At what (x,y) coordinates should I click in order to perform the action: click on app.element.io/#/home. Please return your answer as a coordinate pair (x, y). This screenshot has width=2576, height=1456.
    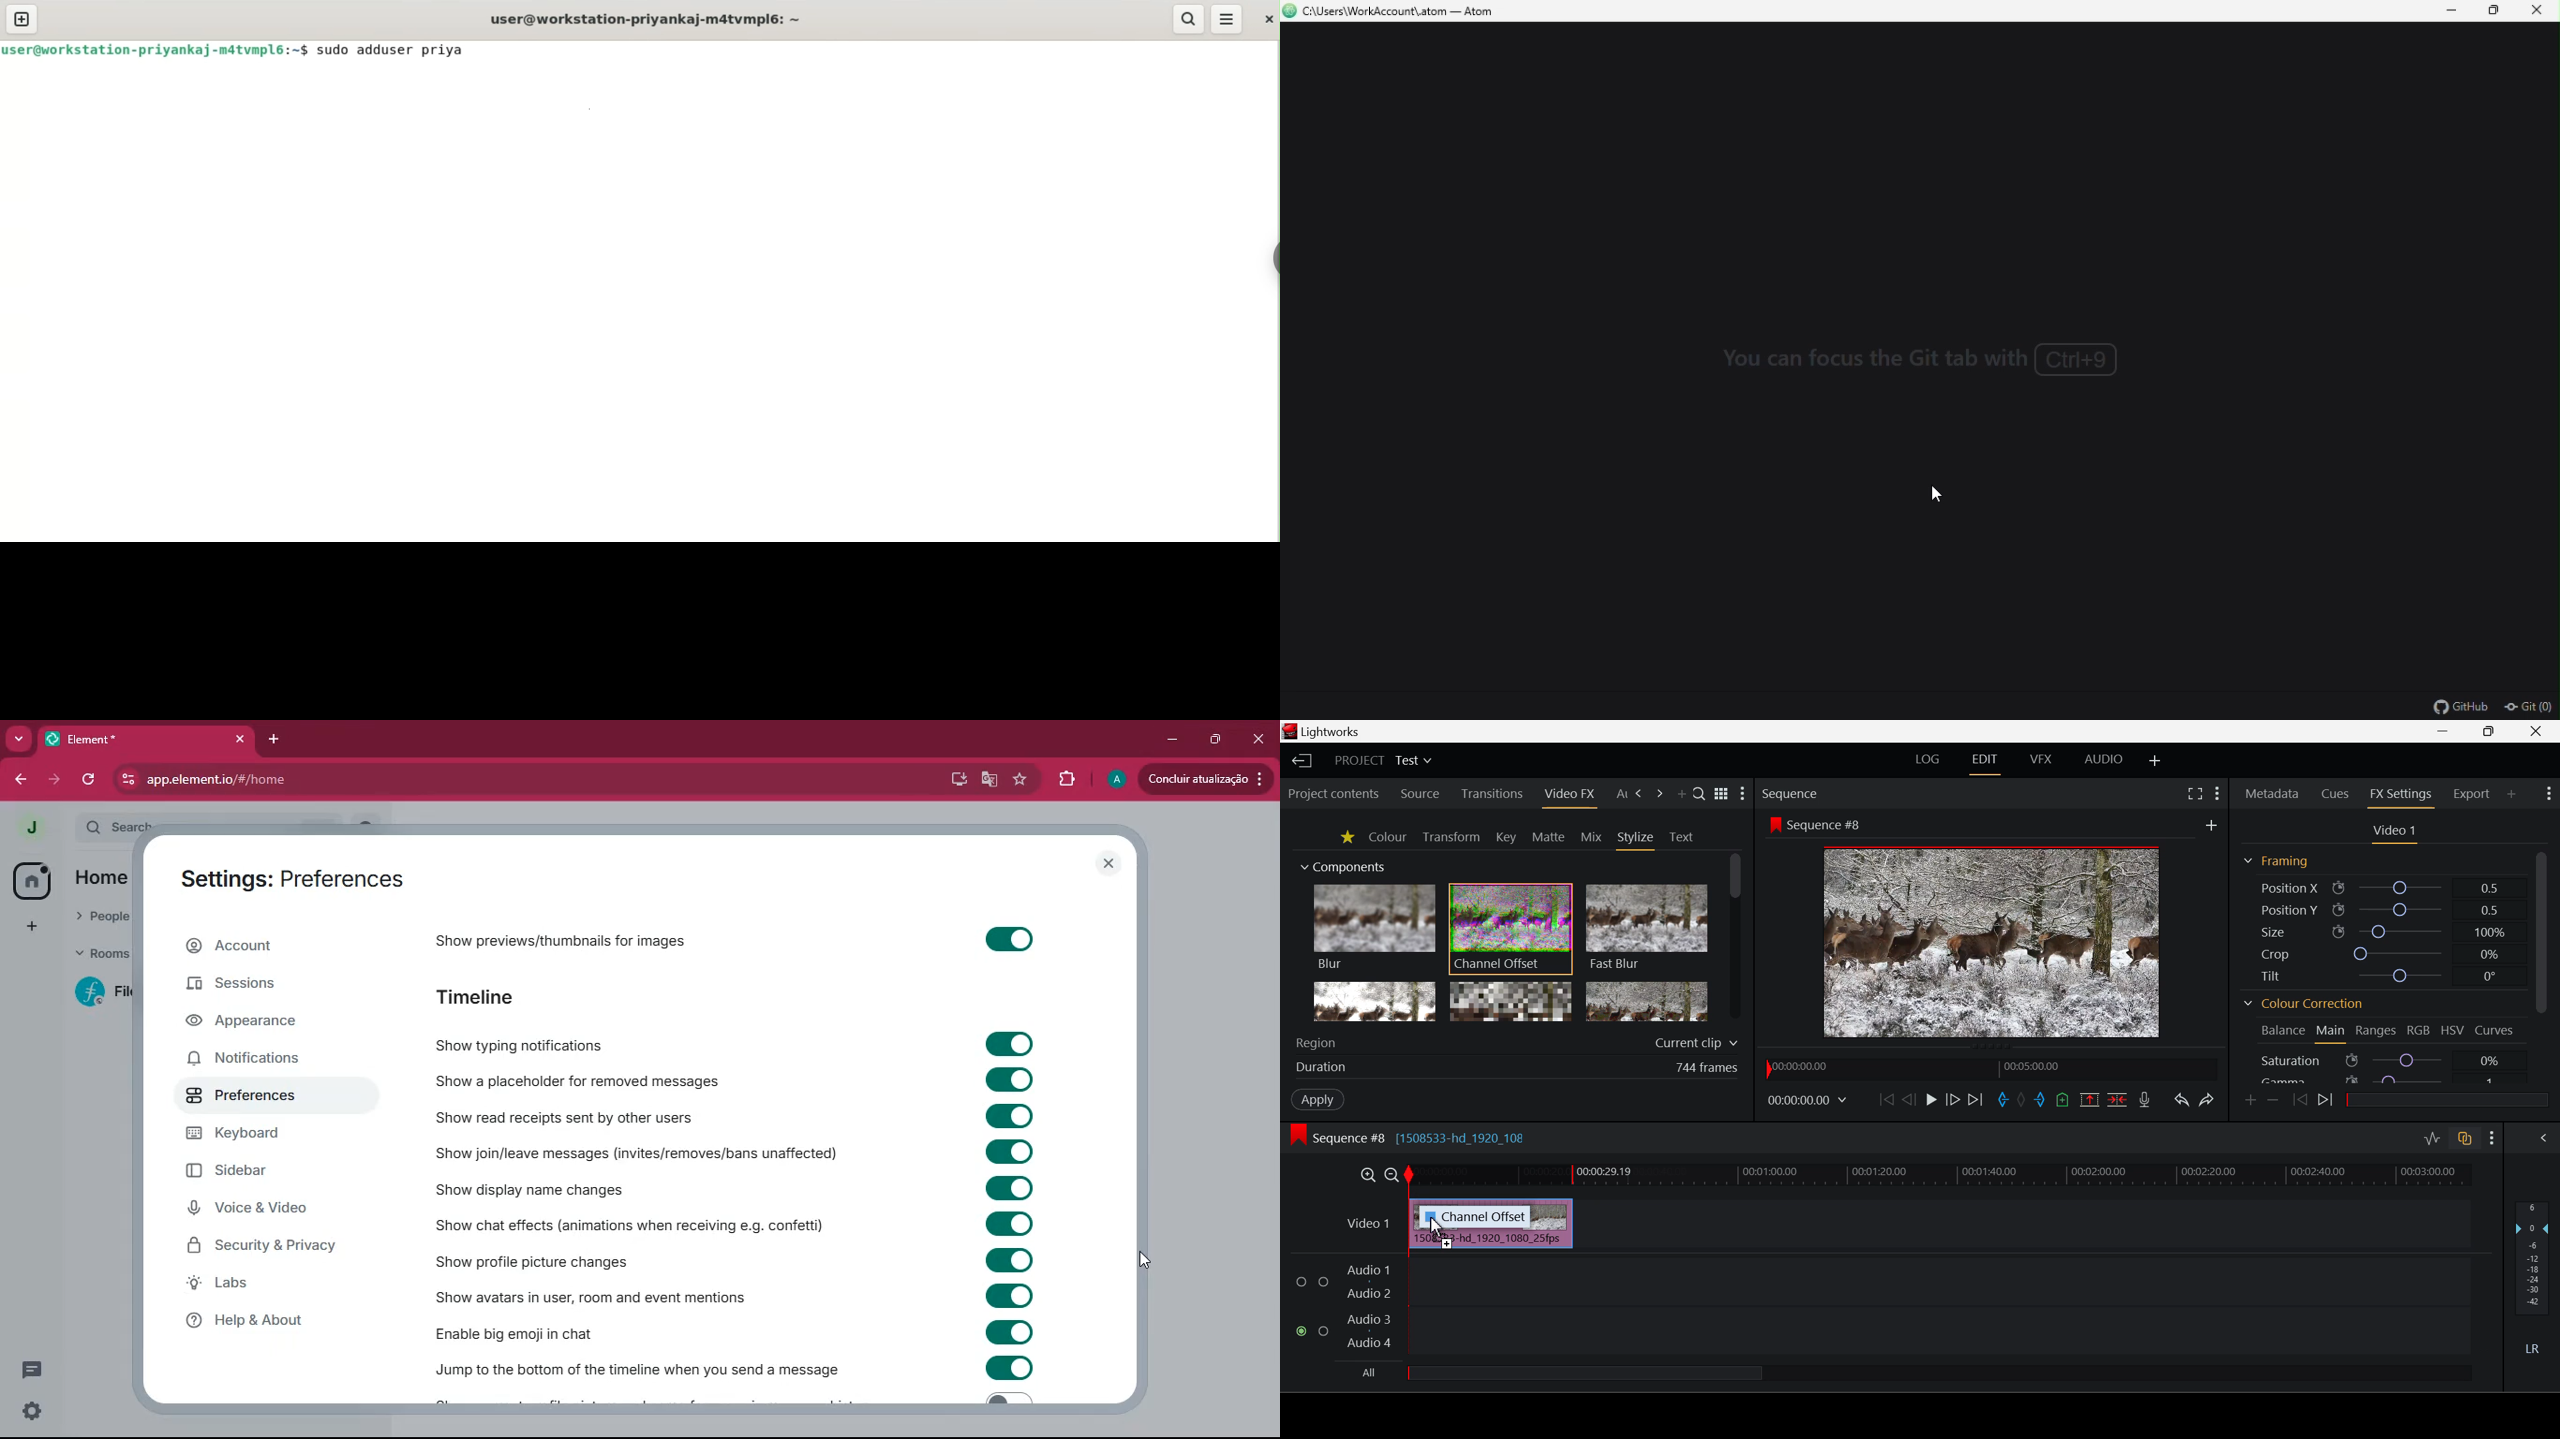
    Looking at the image, I should click on (464, 781).